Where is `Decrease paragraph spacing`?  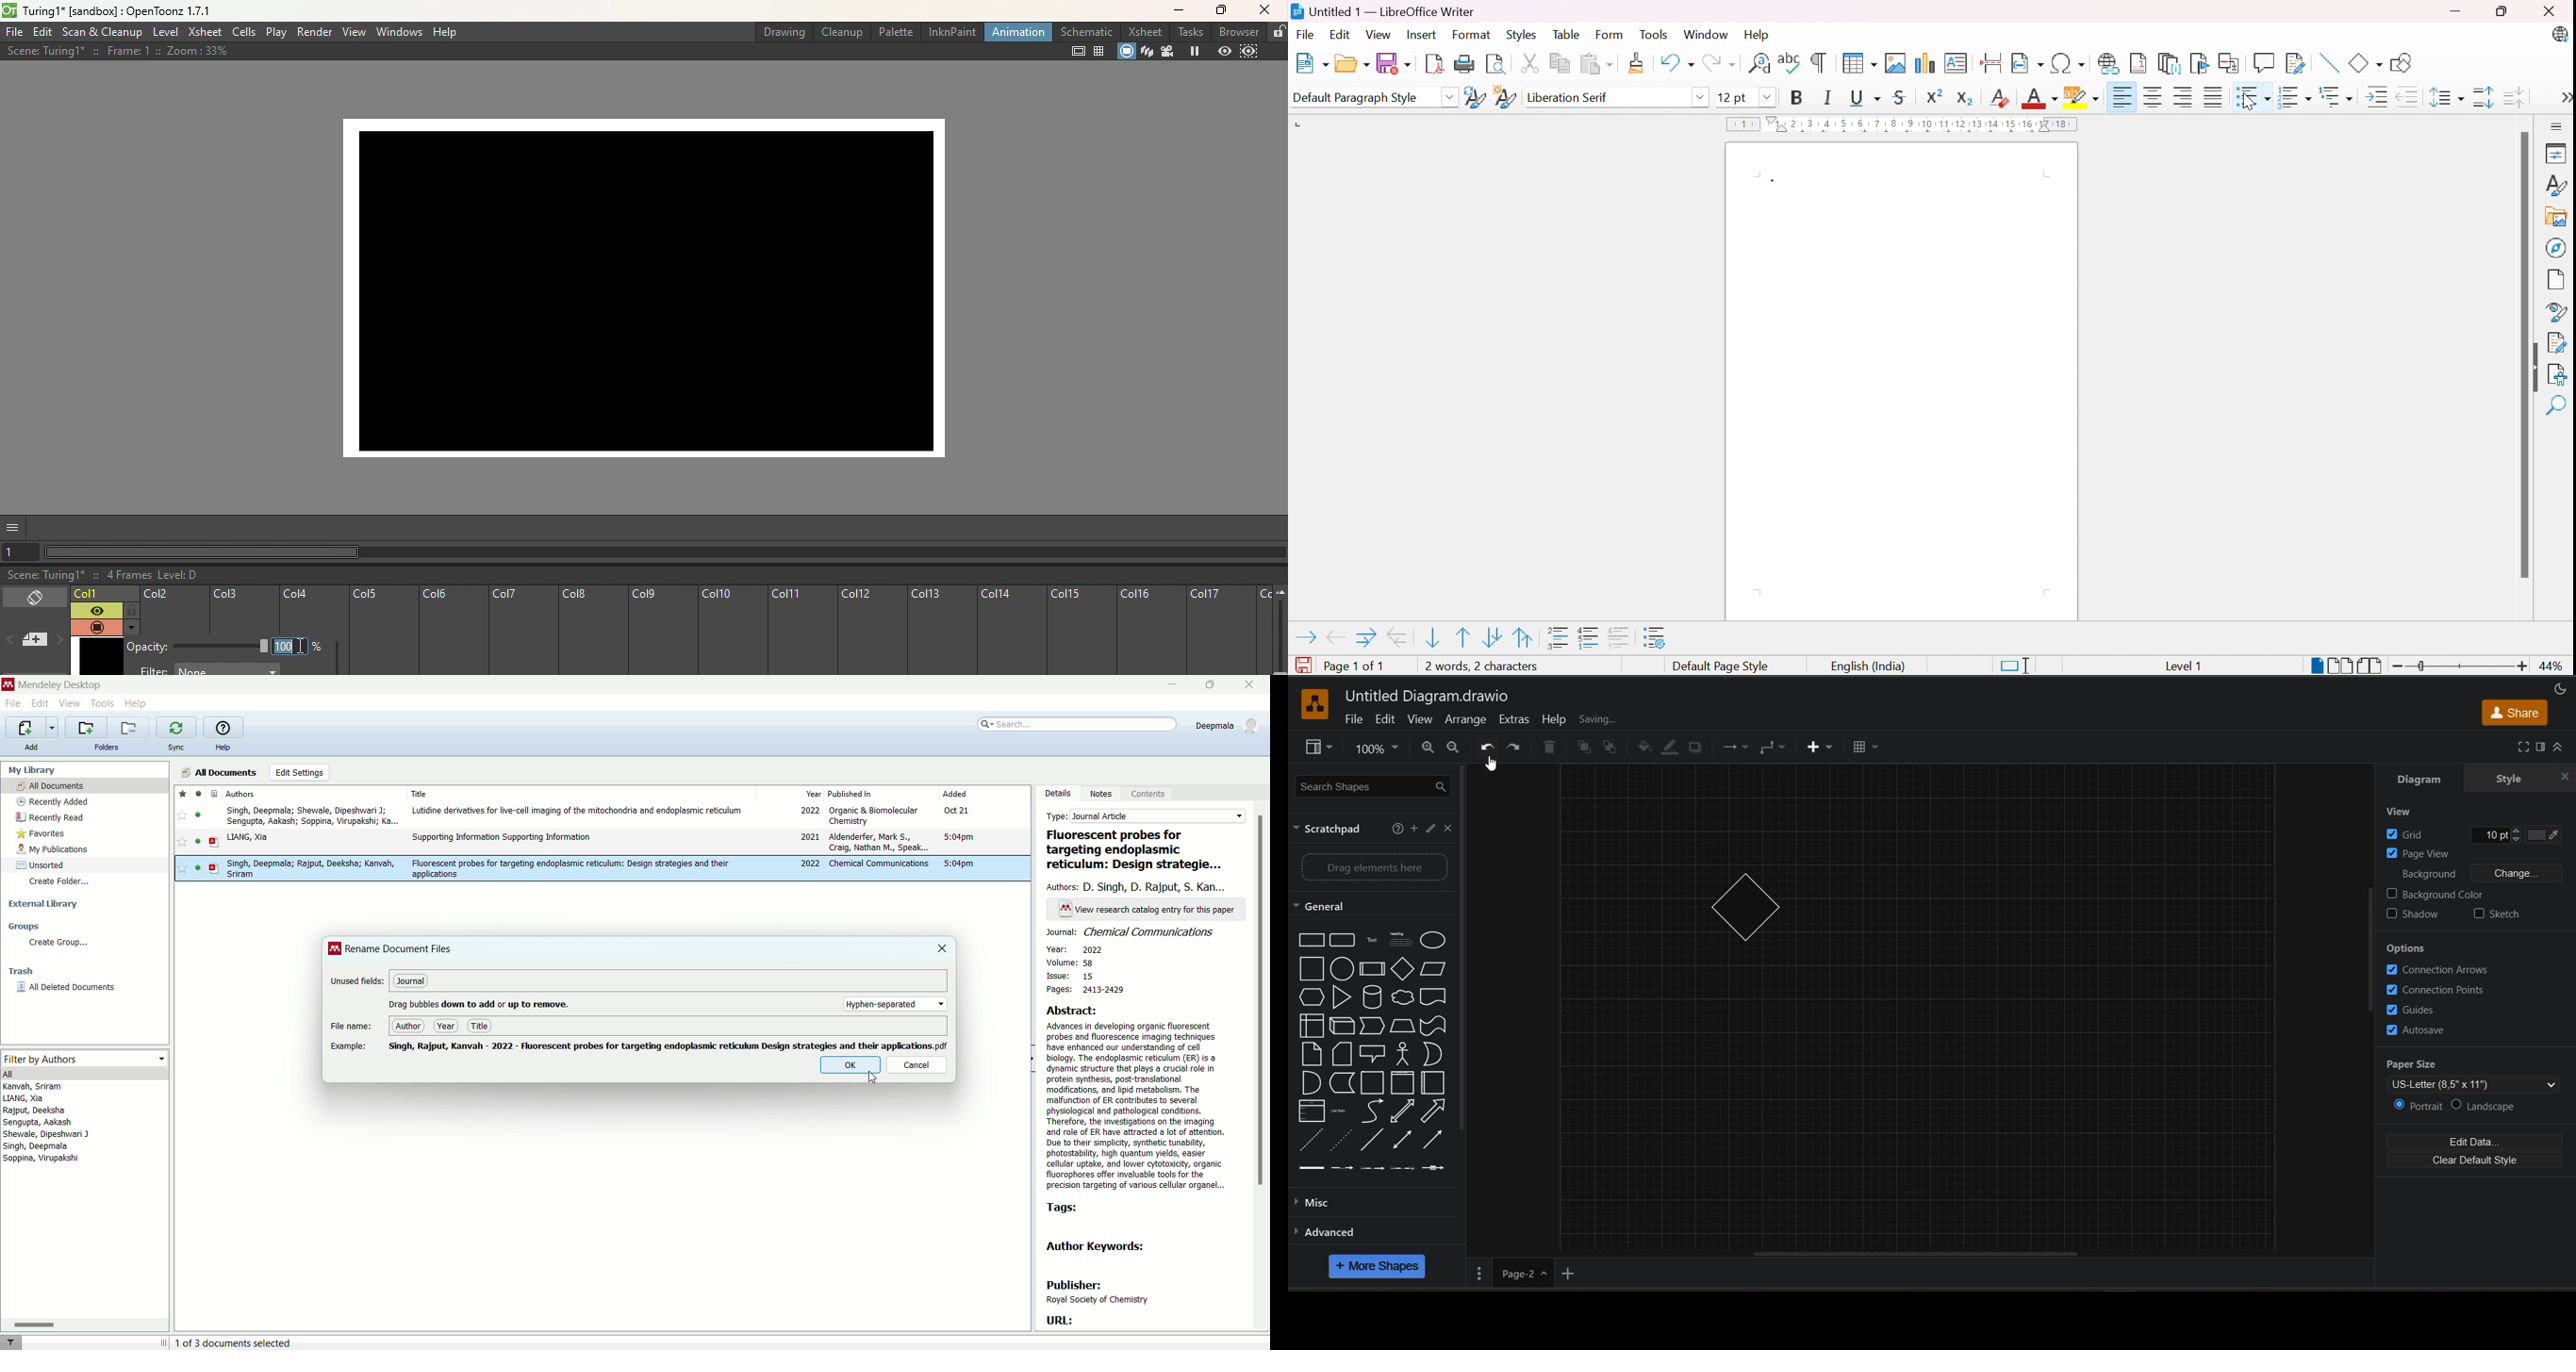
Decrease paragraph spacing is located at coordinates (2516, 98).